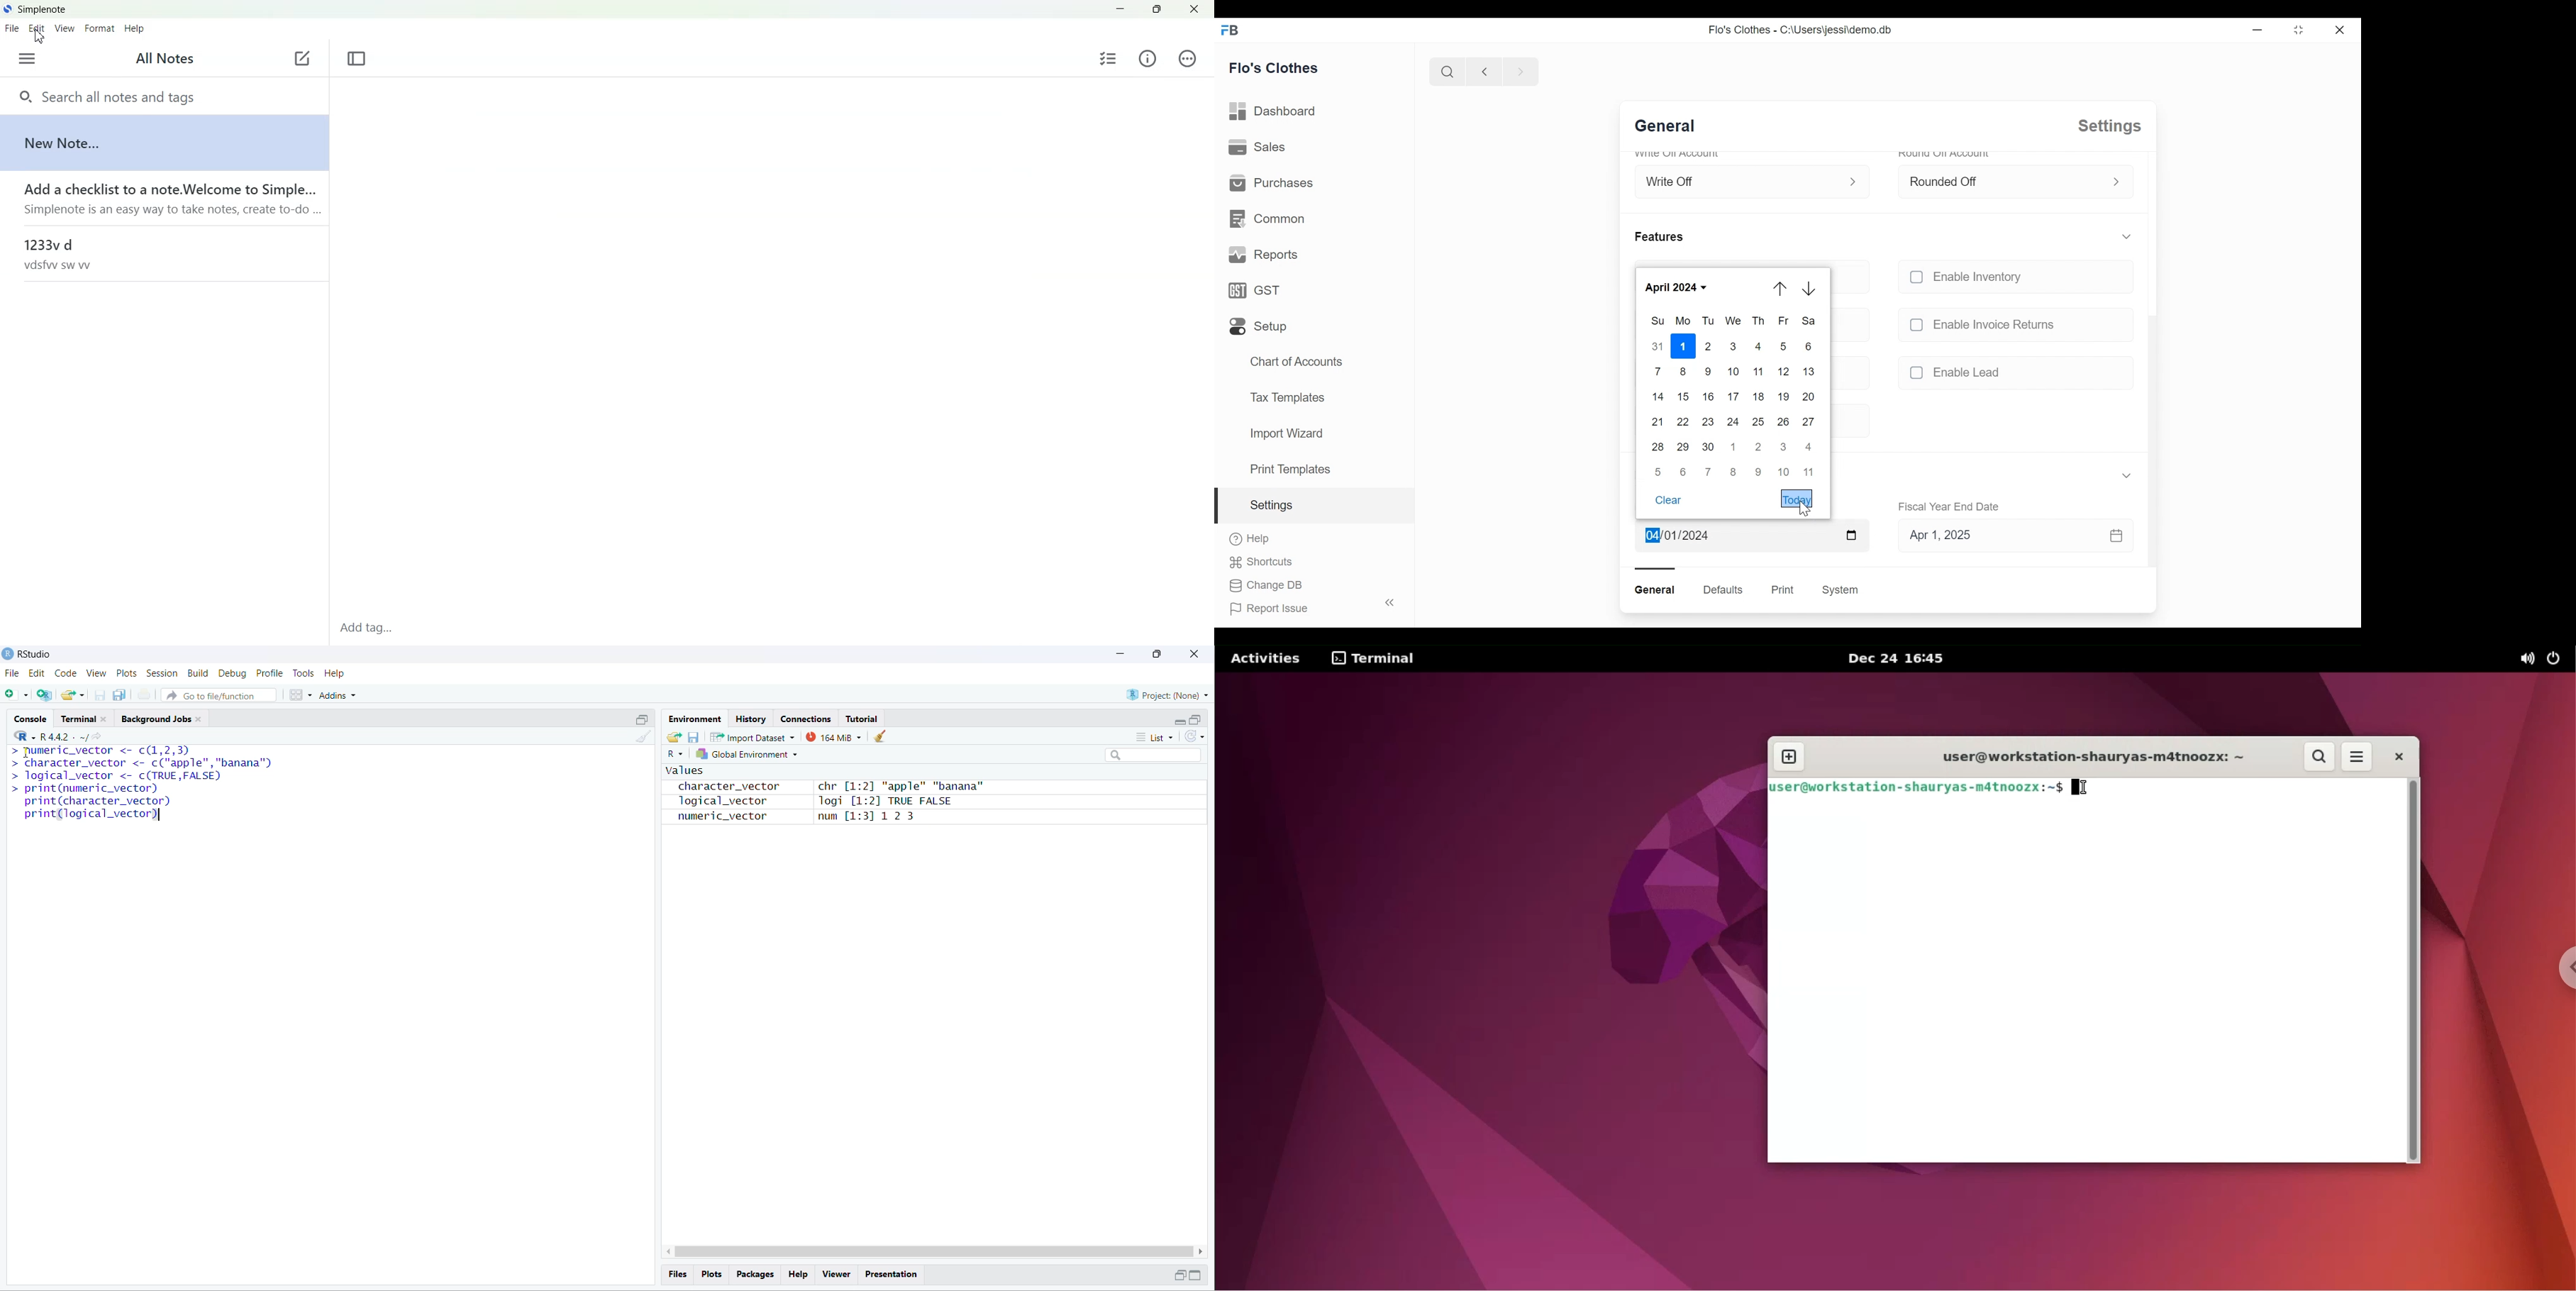 Image resolution: width=2576 pixels, height=1316 pixels. What do you see at coordinates (86, 716) in the screenshot?
I see `Terminal` at bounding box center [86, 716].